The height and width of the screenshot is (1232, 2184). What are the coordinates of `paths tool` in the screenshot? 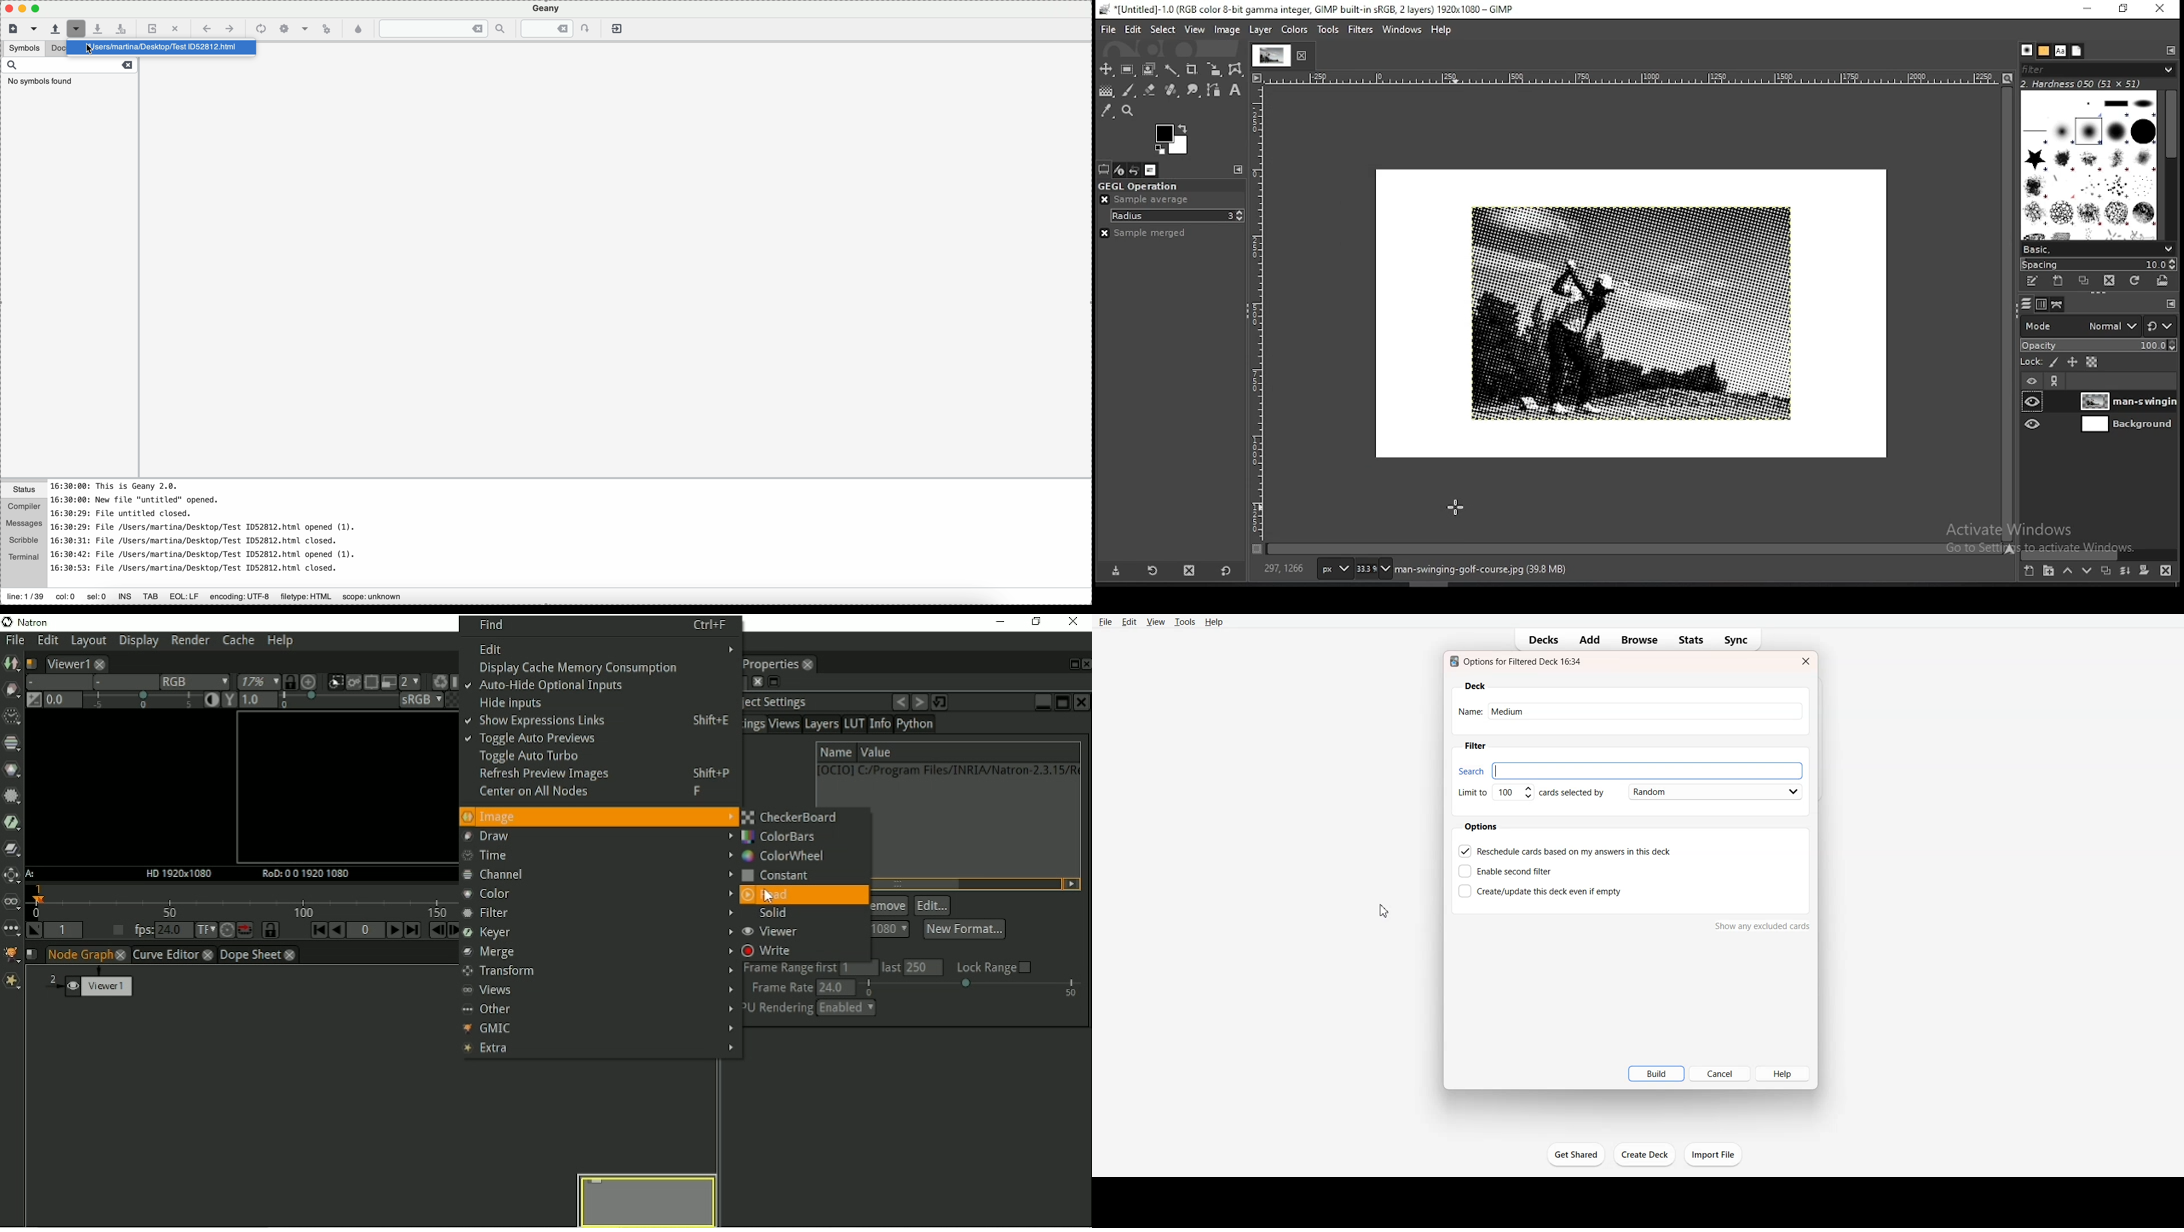 It's located at (1212, 90).